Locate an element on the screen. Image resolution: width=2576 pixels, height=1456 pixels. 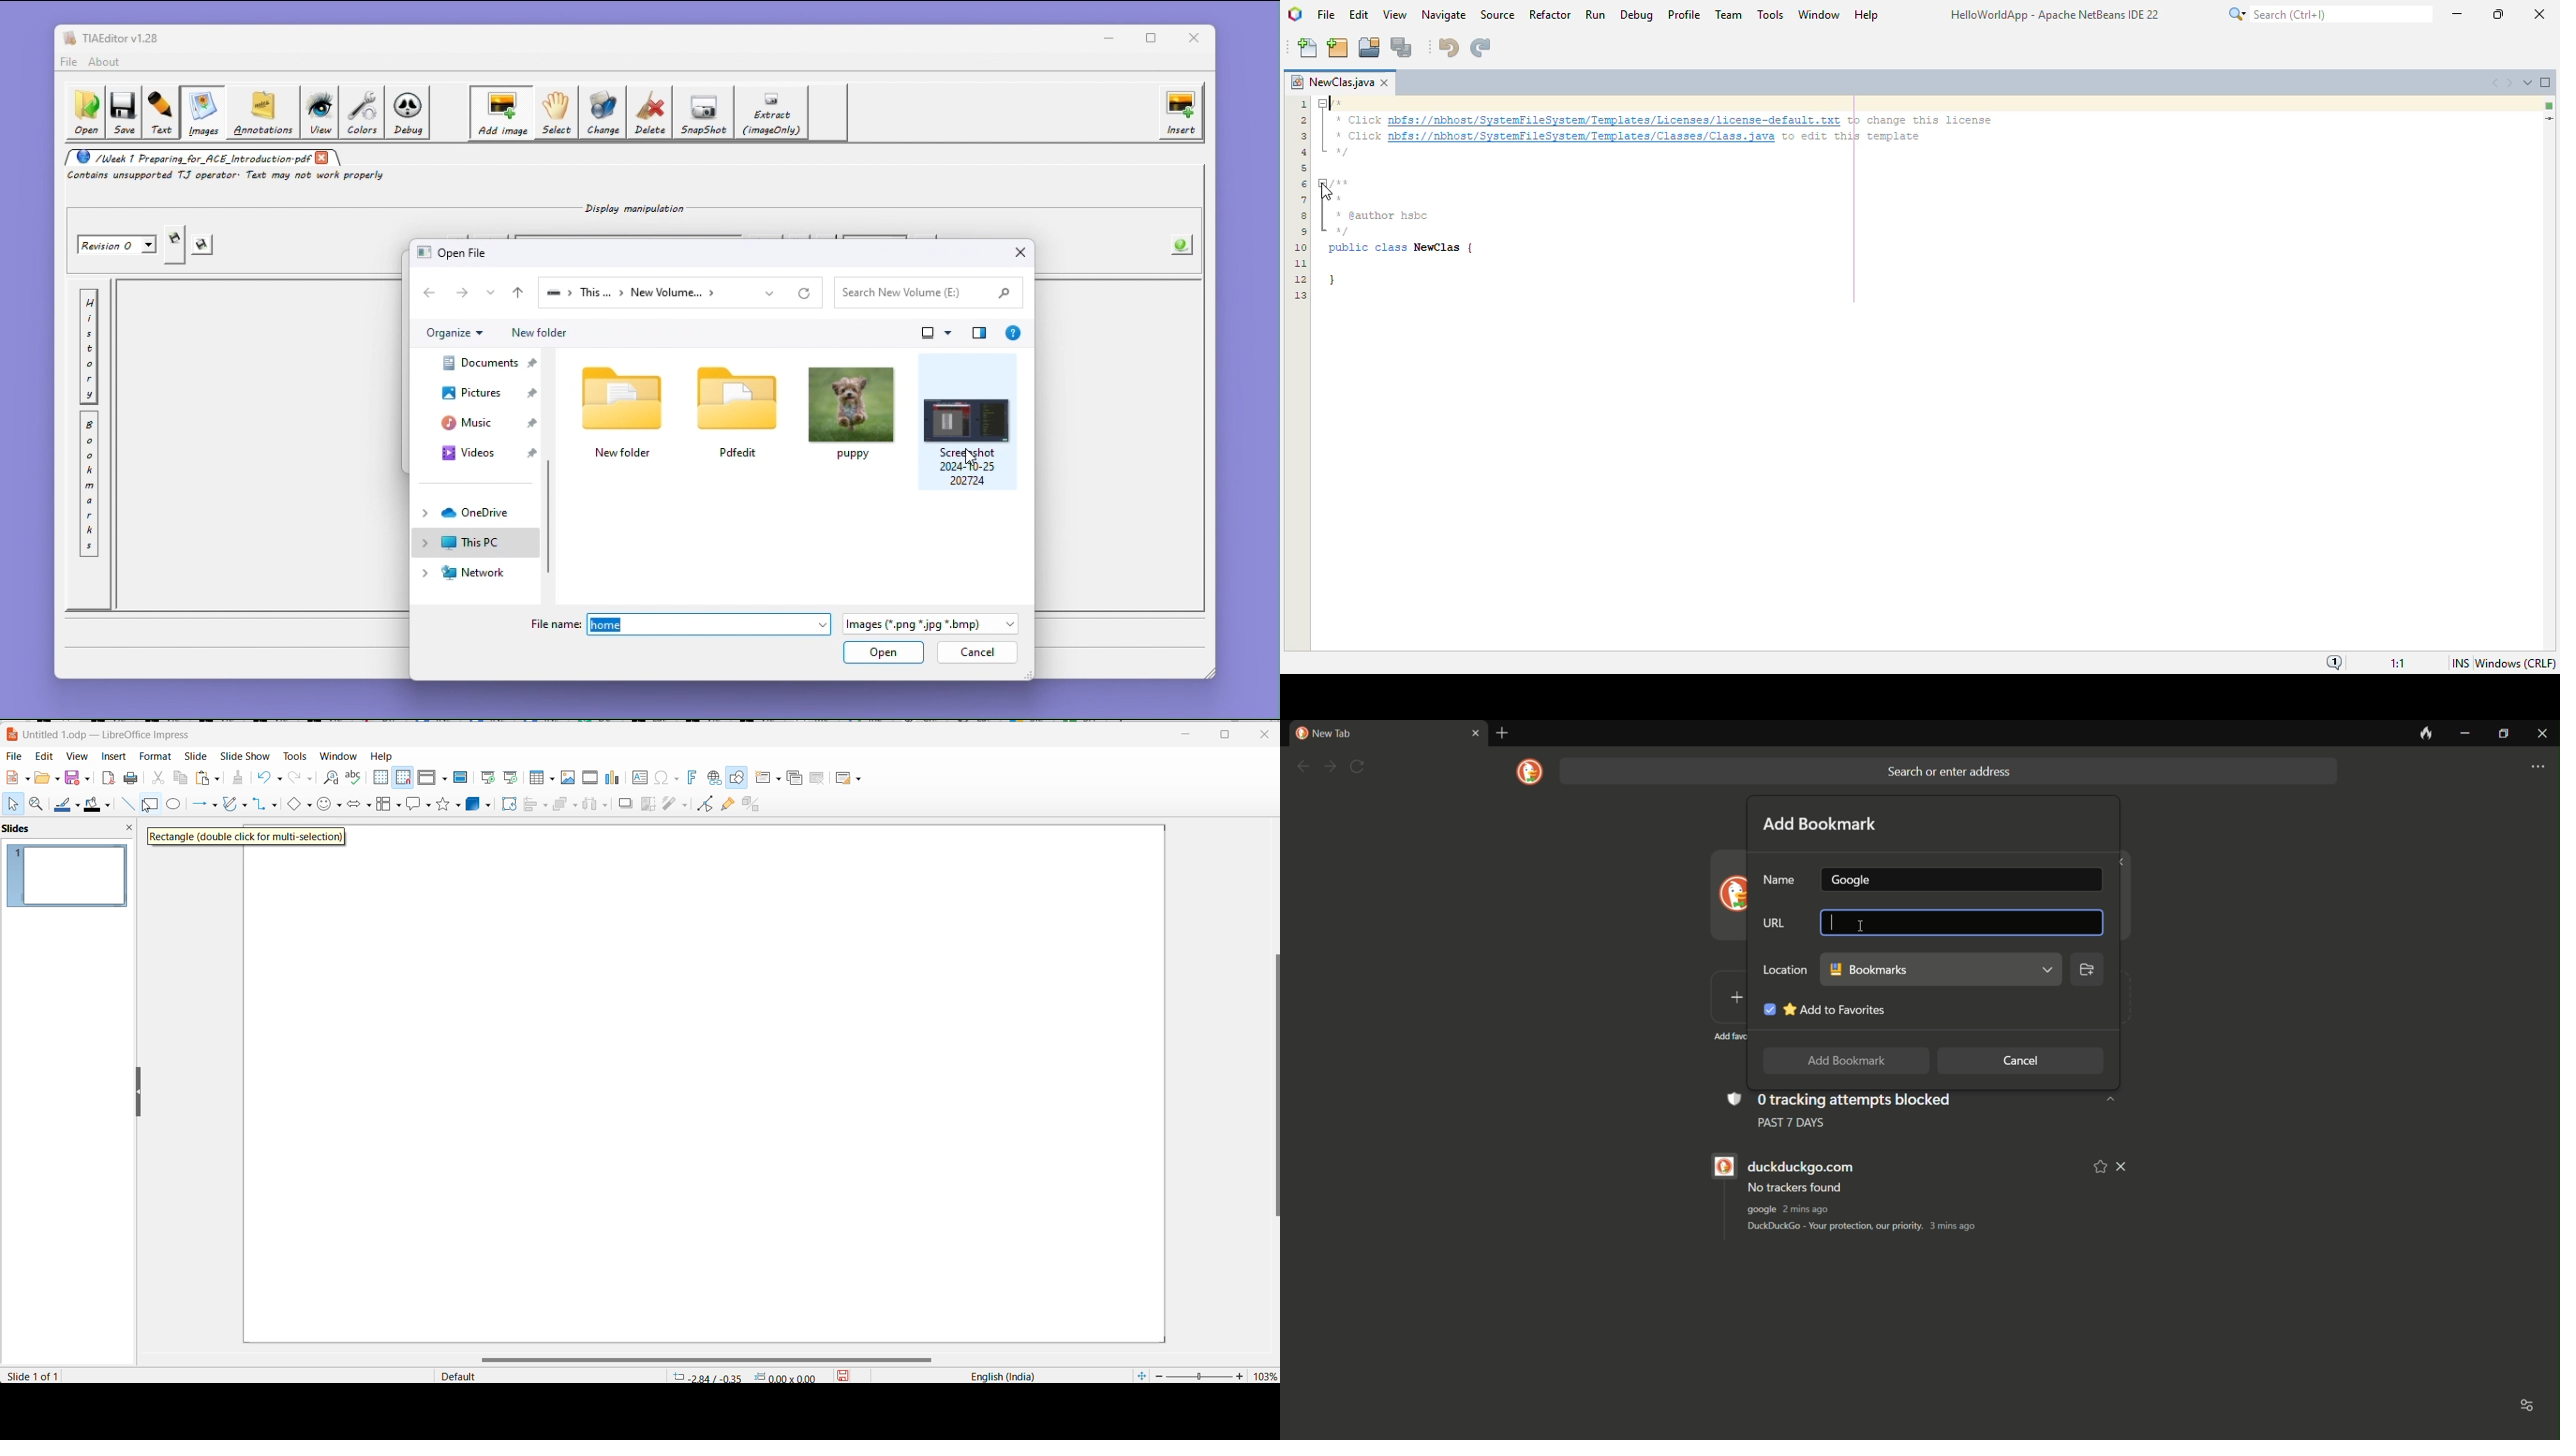
leave no trace is located at coordinates (2425, 734).